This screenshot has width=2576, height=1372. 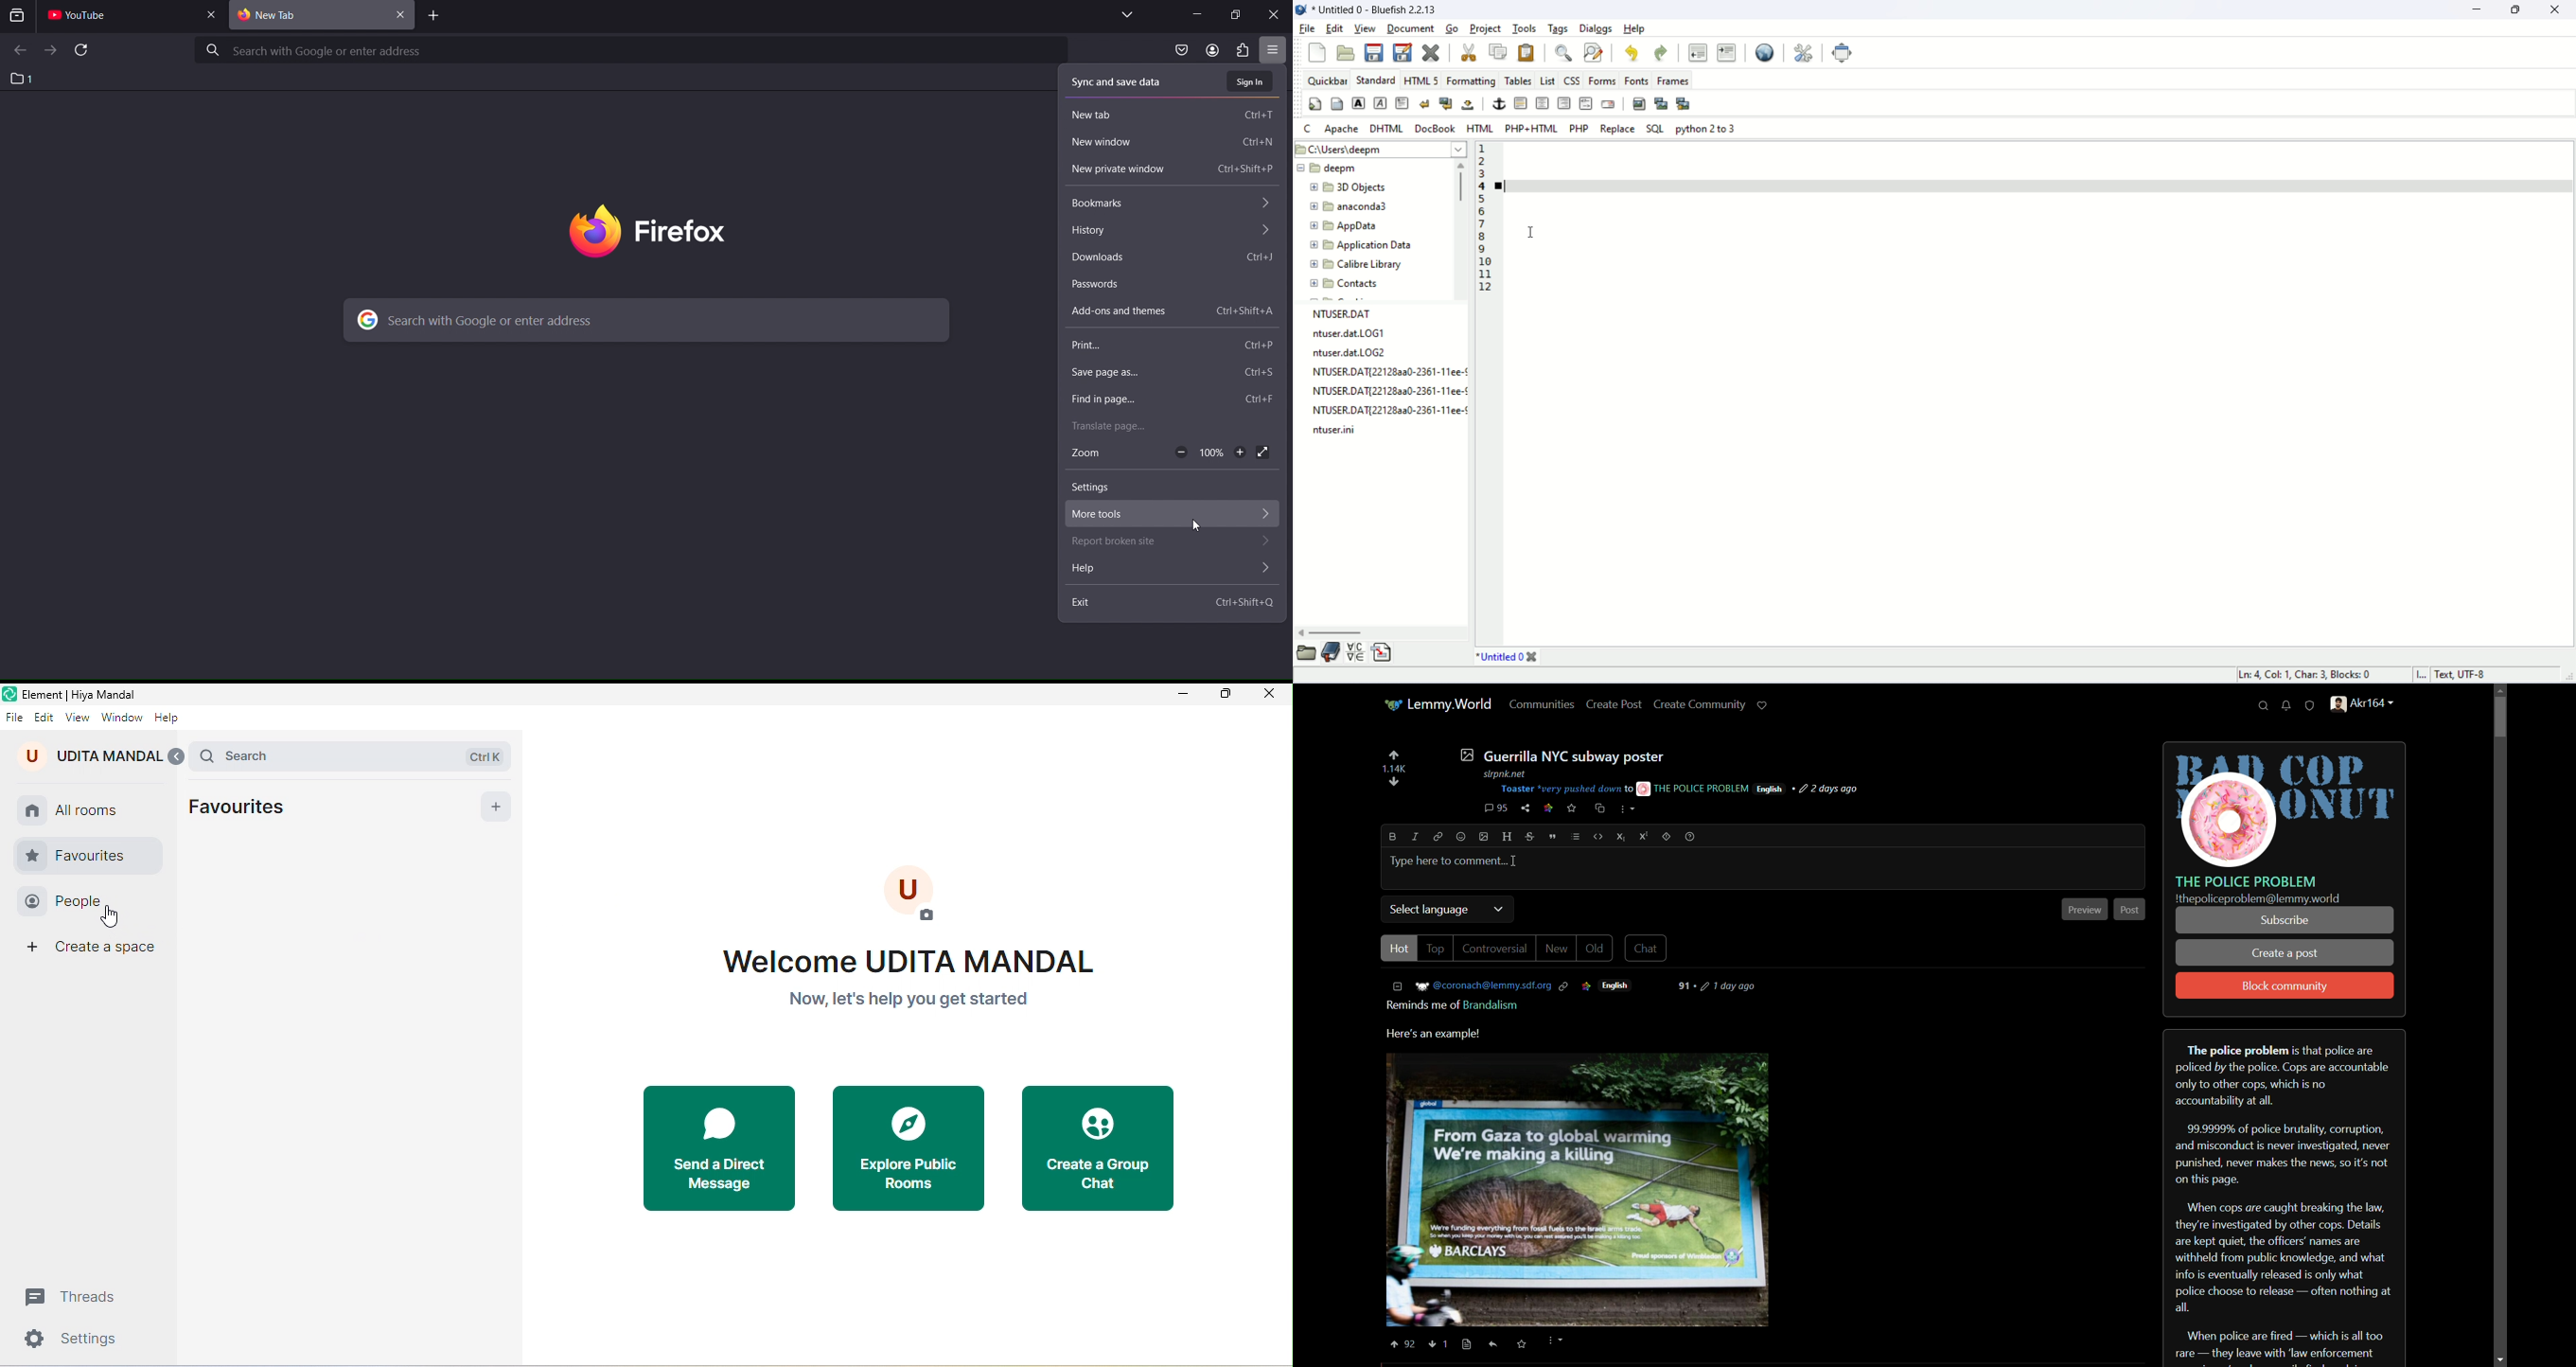 I want to click on THE POLICE PROBLEM, so click(x=1694, y=788).